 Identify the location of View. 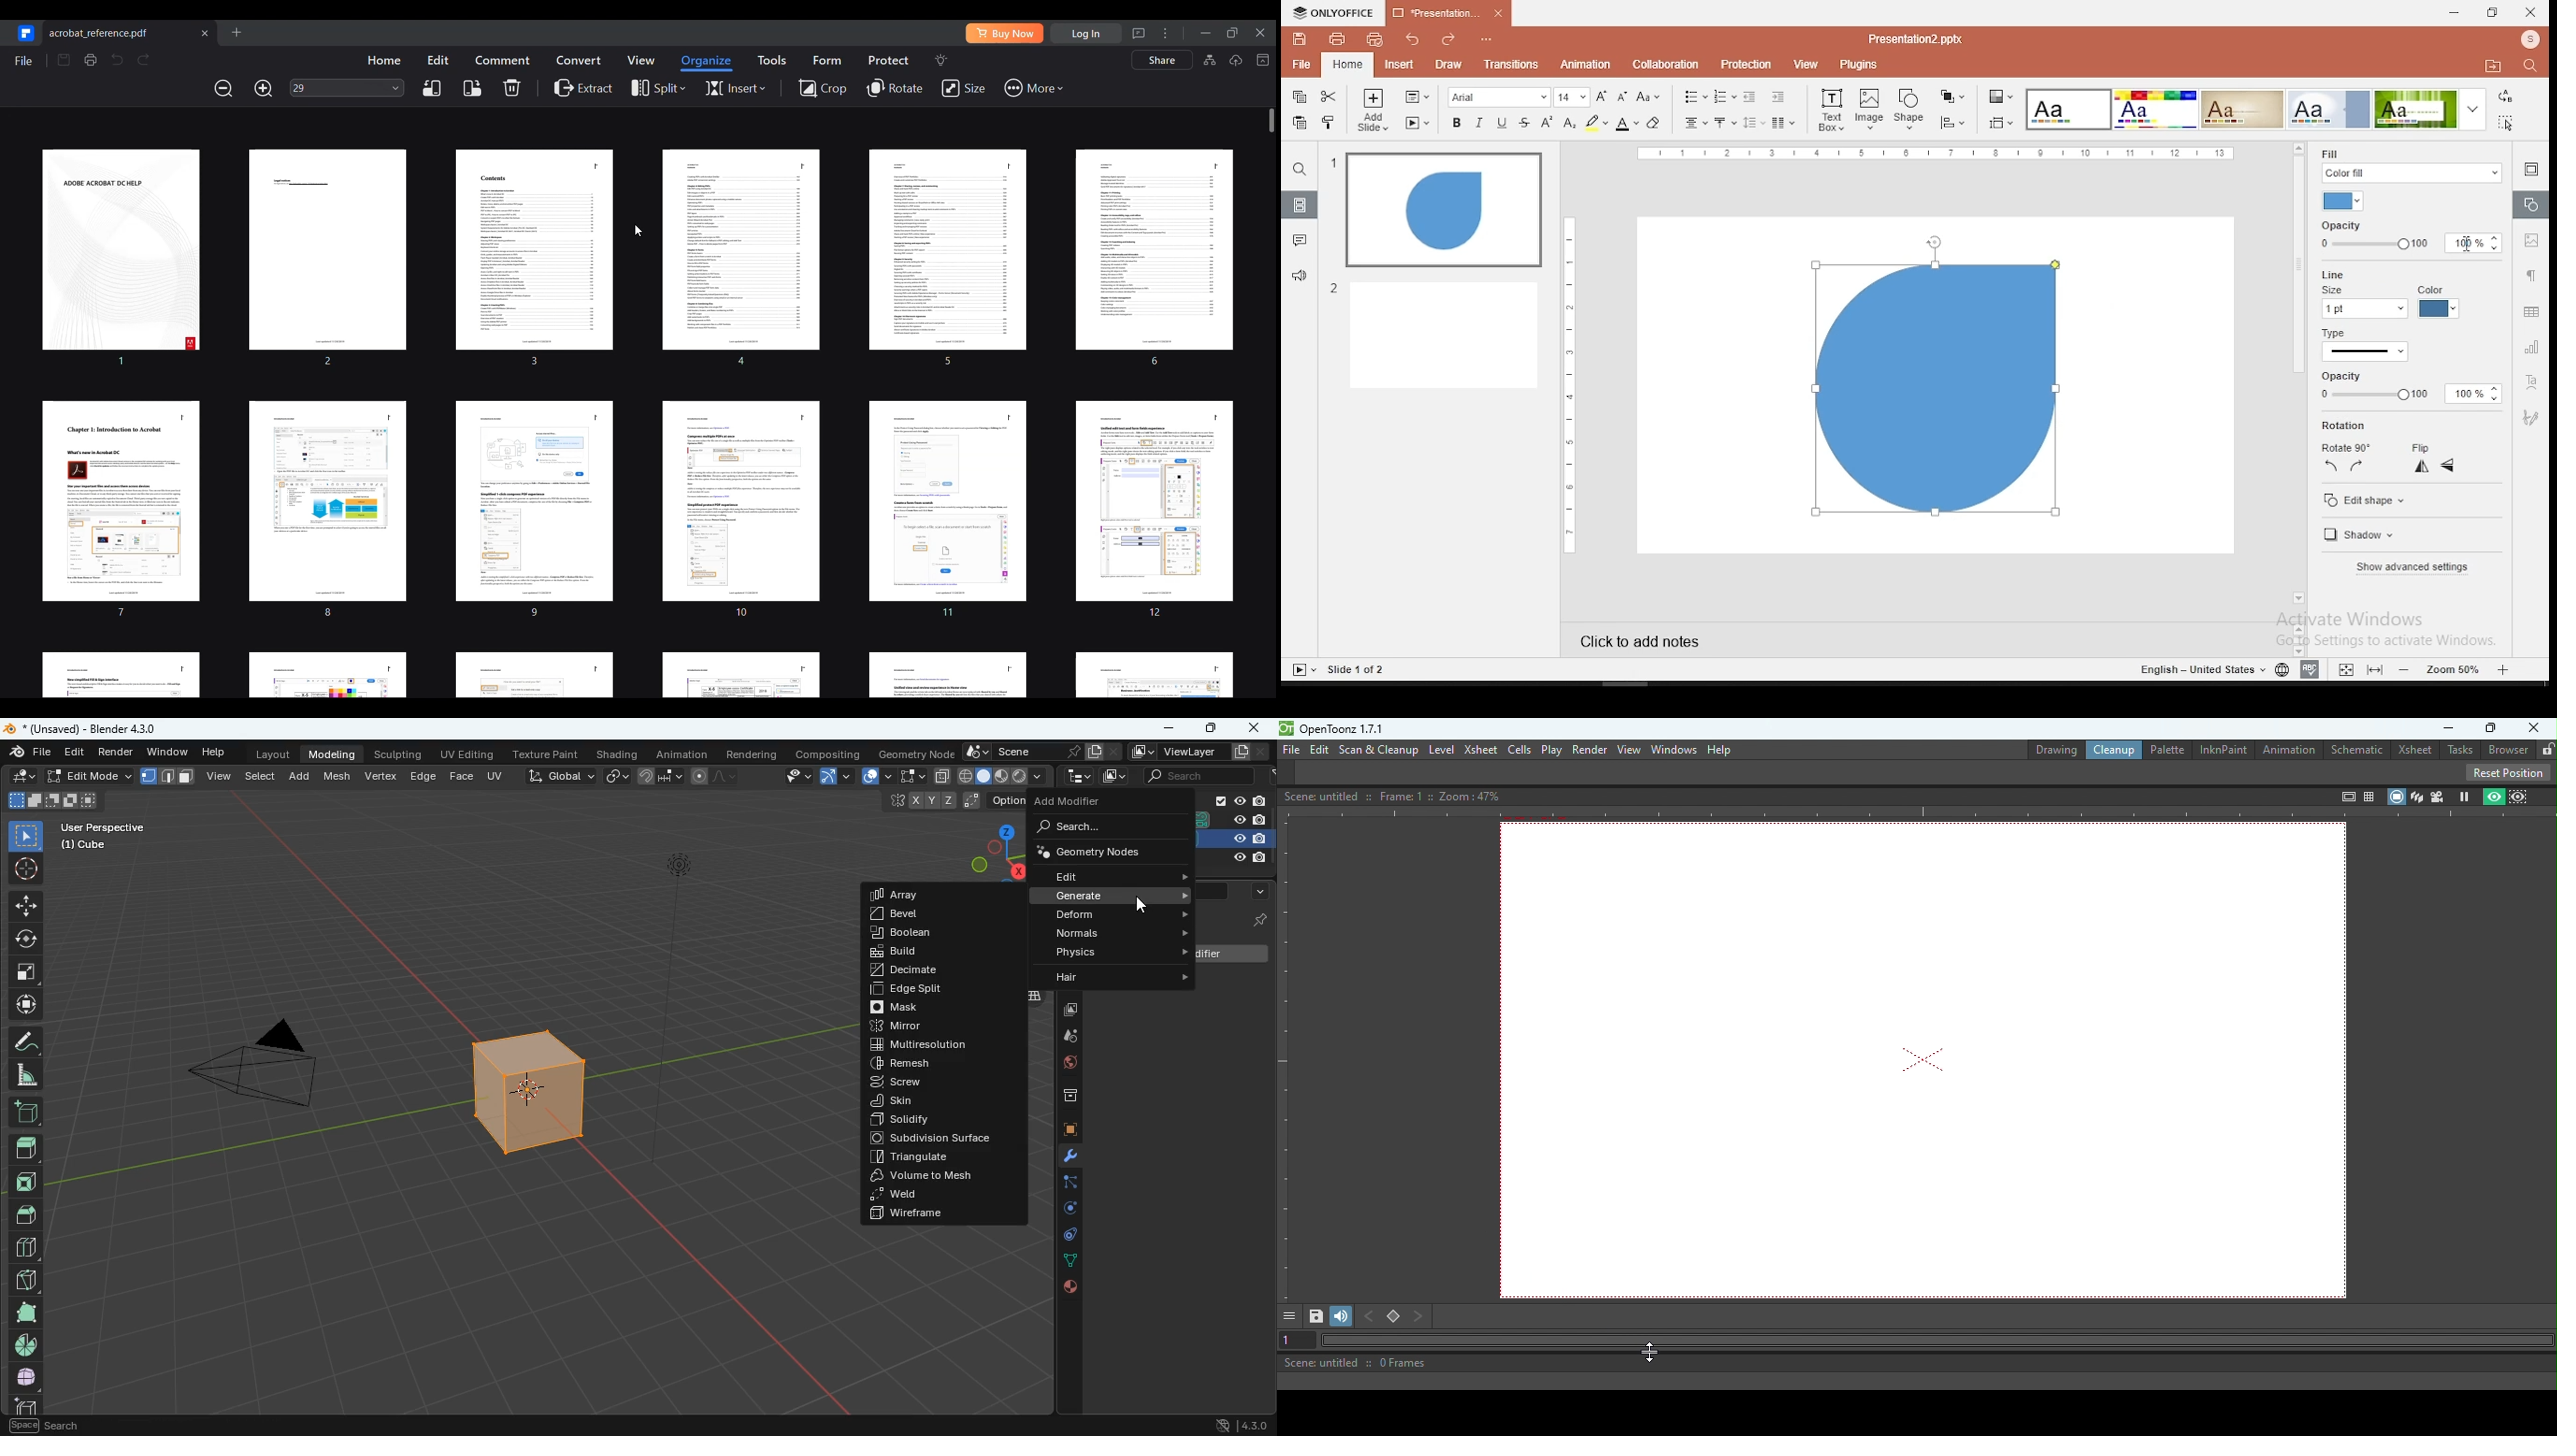
(1628, 750).